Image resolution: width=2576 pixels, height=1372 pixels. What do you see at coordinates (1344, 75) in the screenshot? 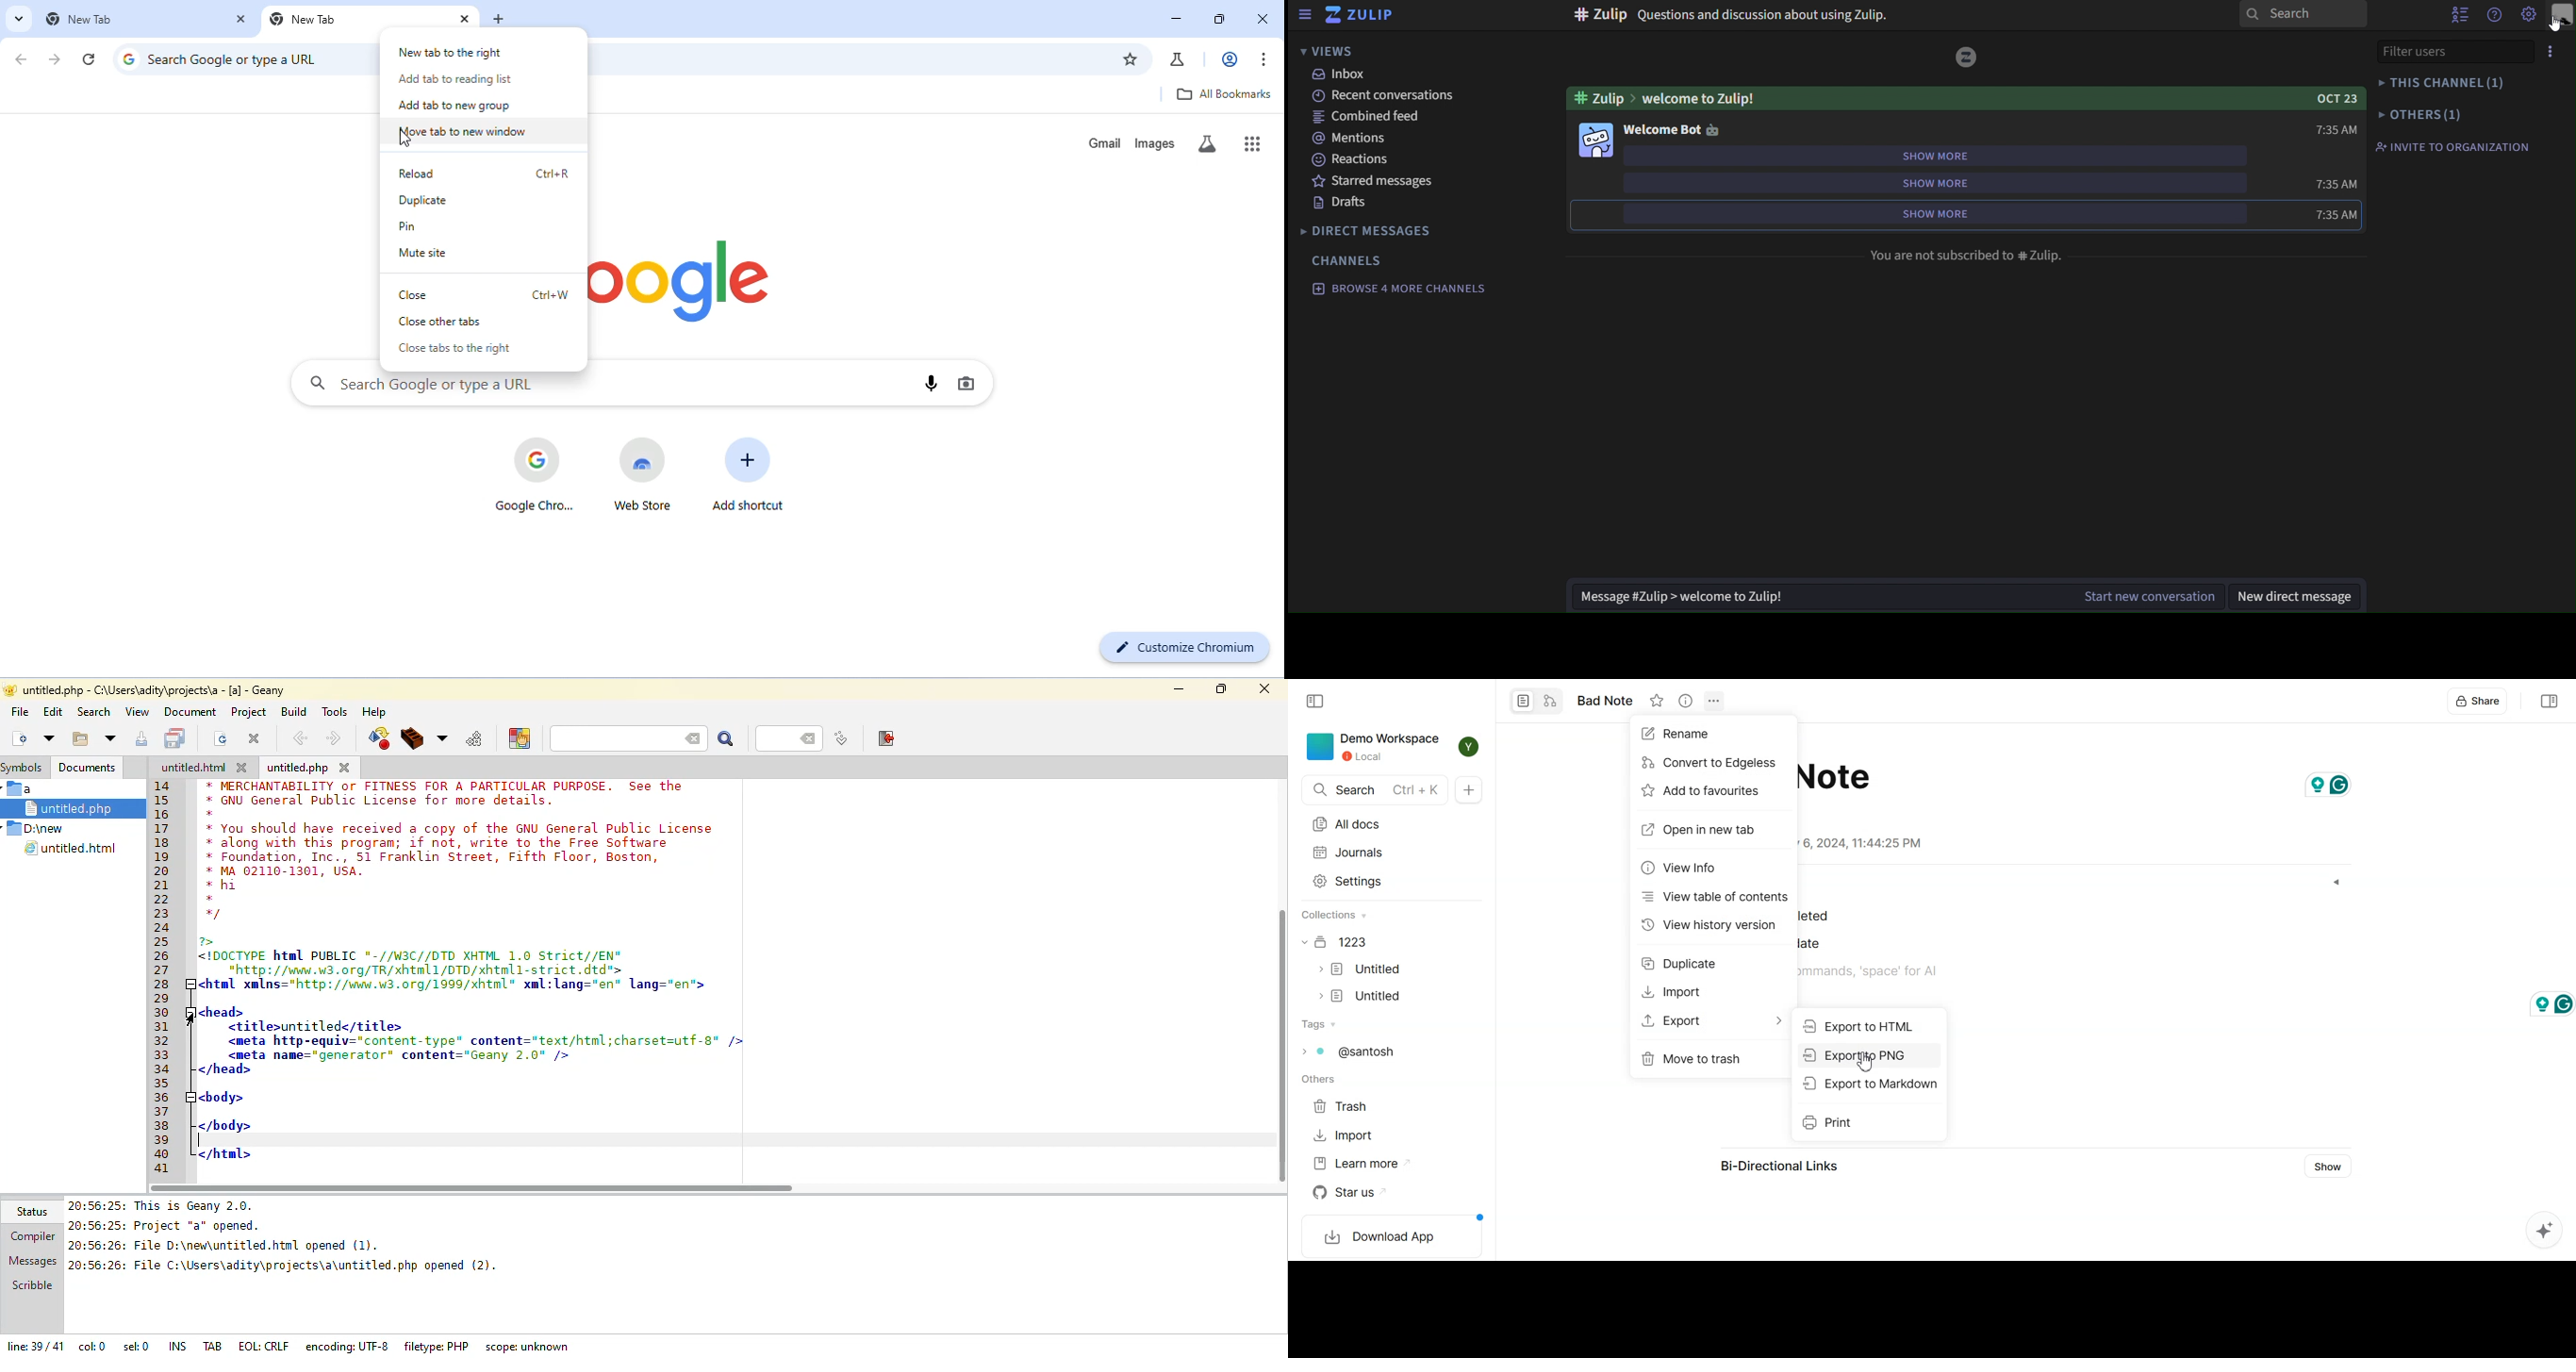
I see `inbox` at bounding box center [1344, 75].